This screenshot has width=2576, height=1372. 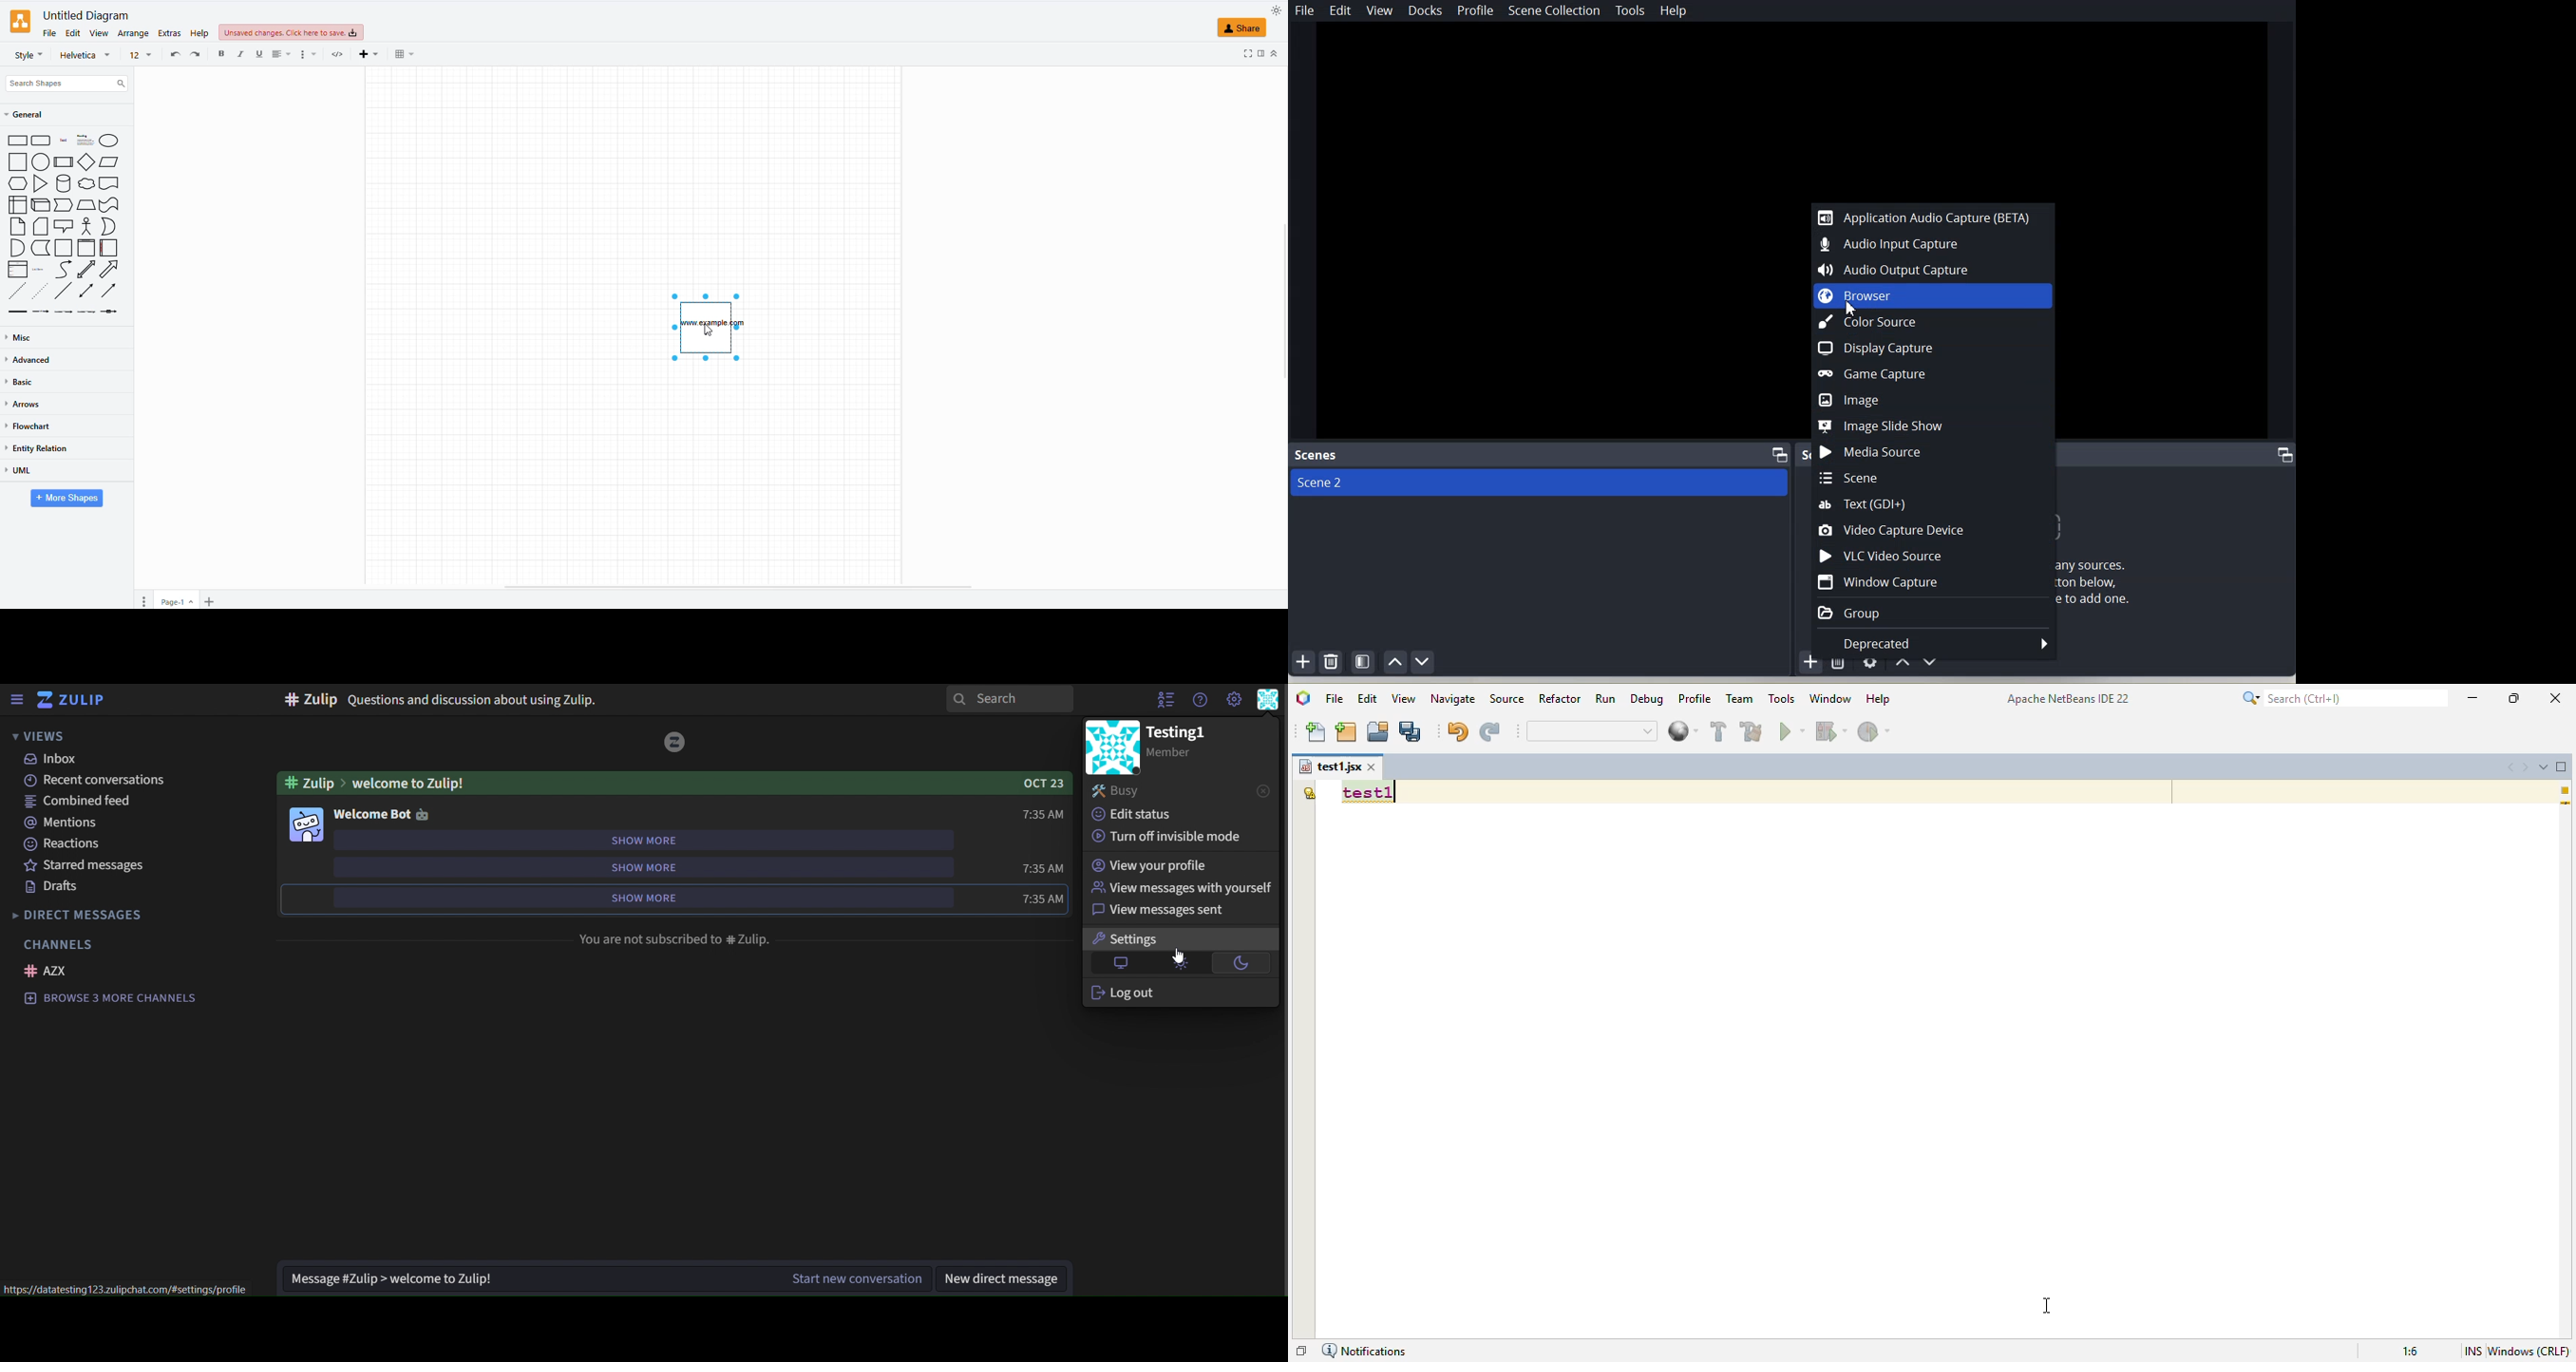 I want to click on style, so click(x=29, y=55).